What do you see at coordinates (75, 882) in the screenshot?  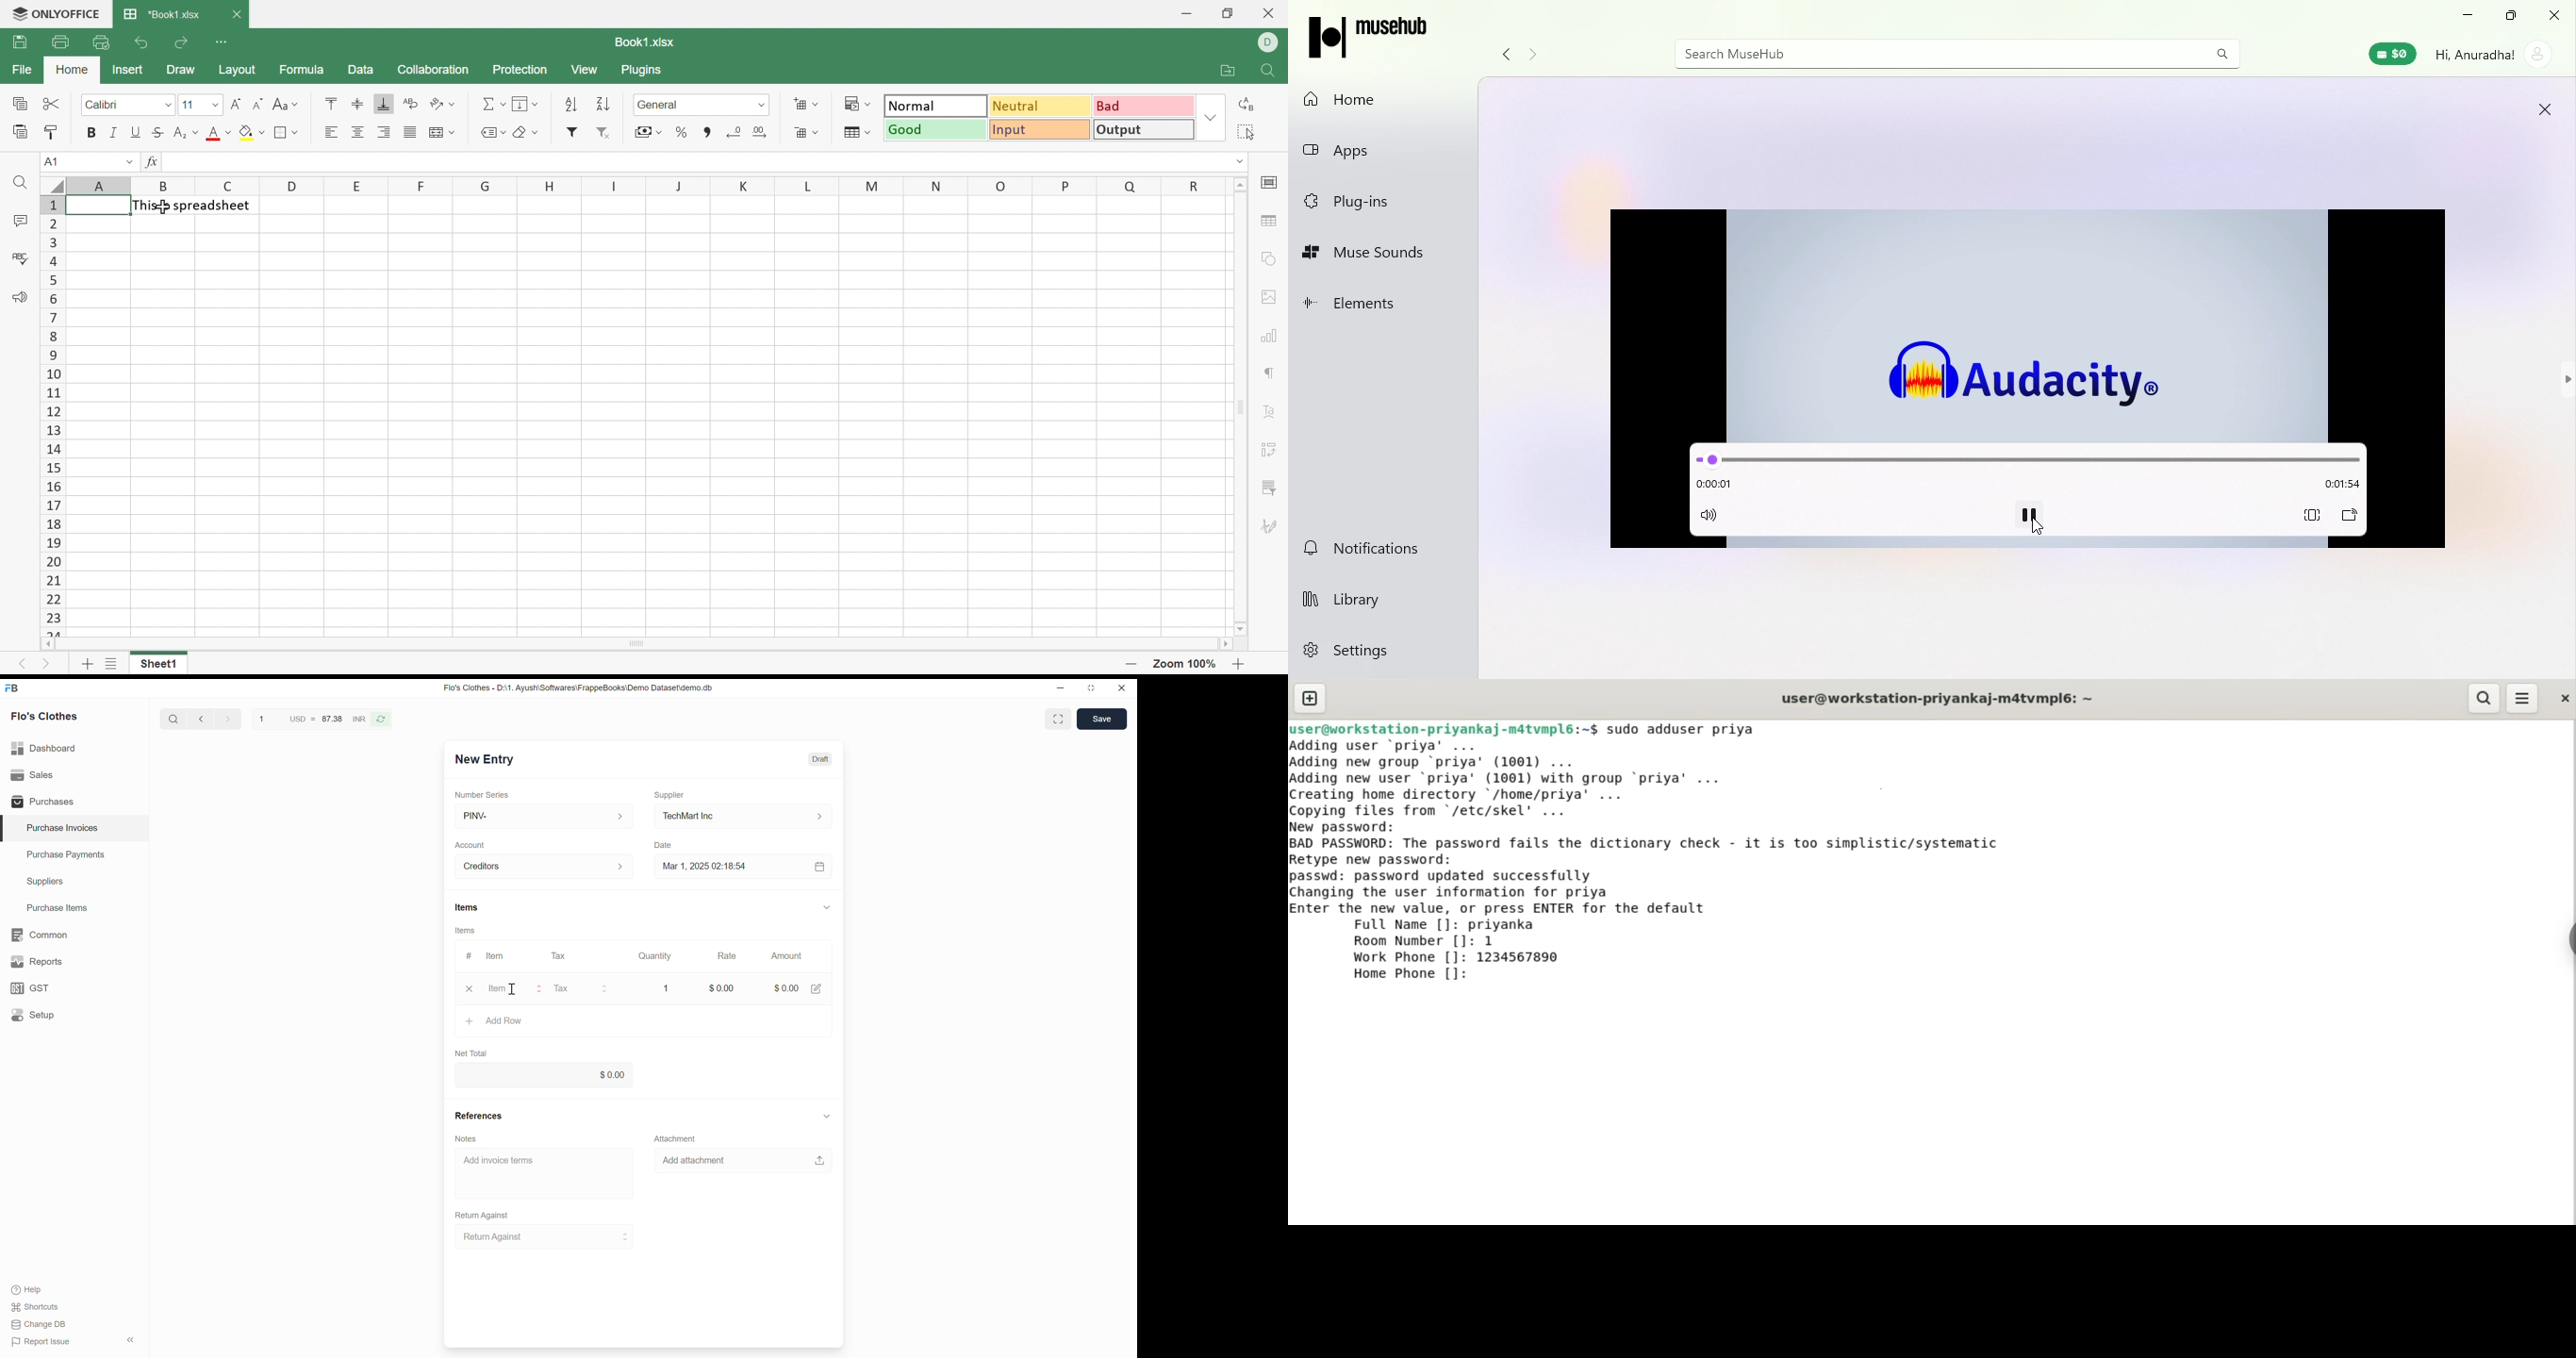 I see `Suppliers` at bounding box center [75, 882].